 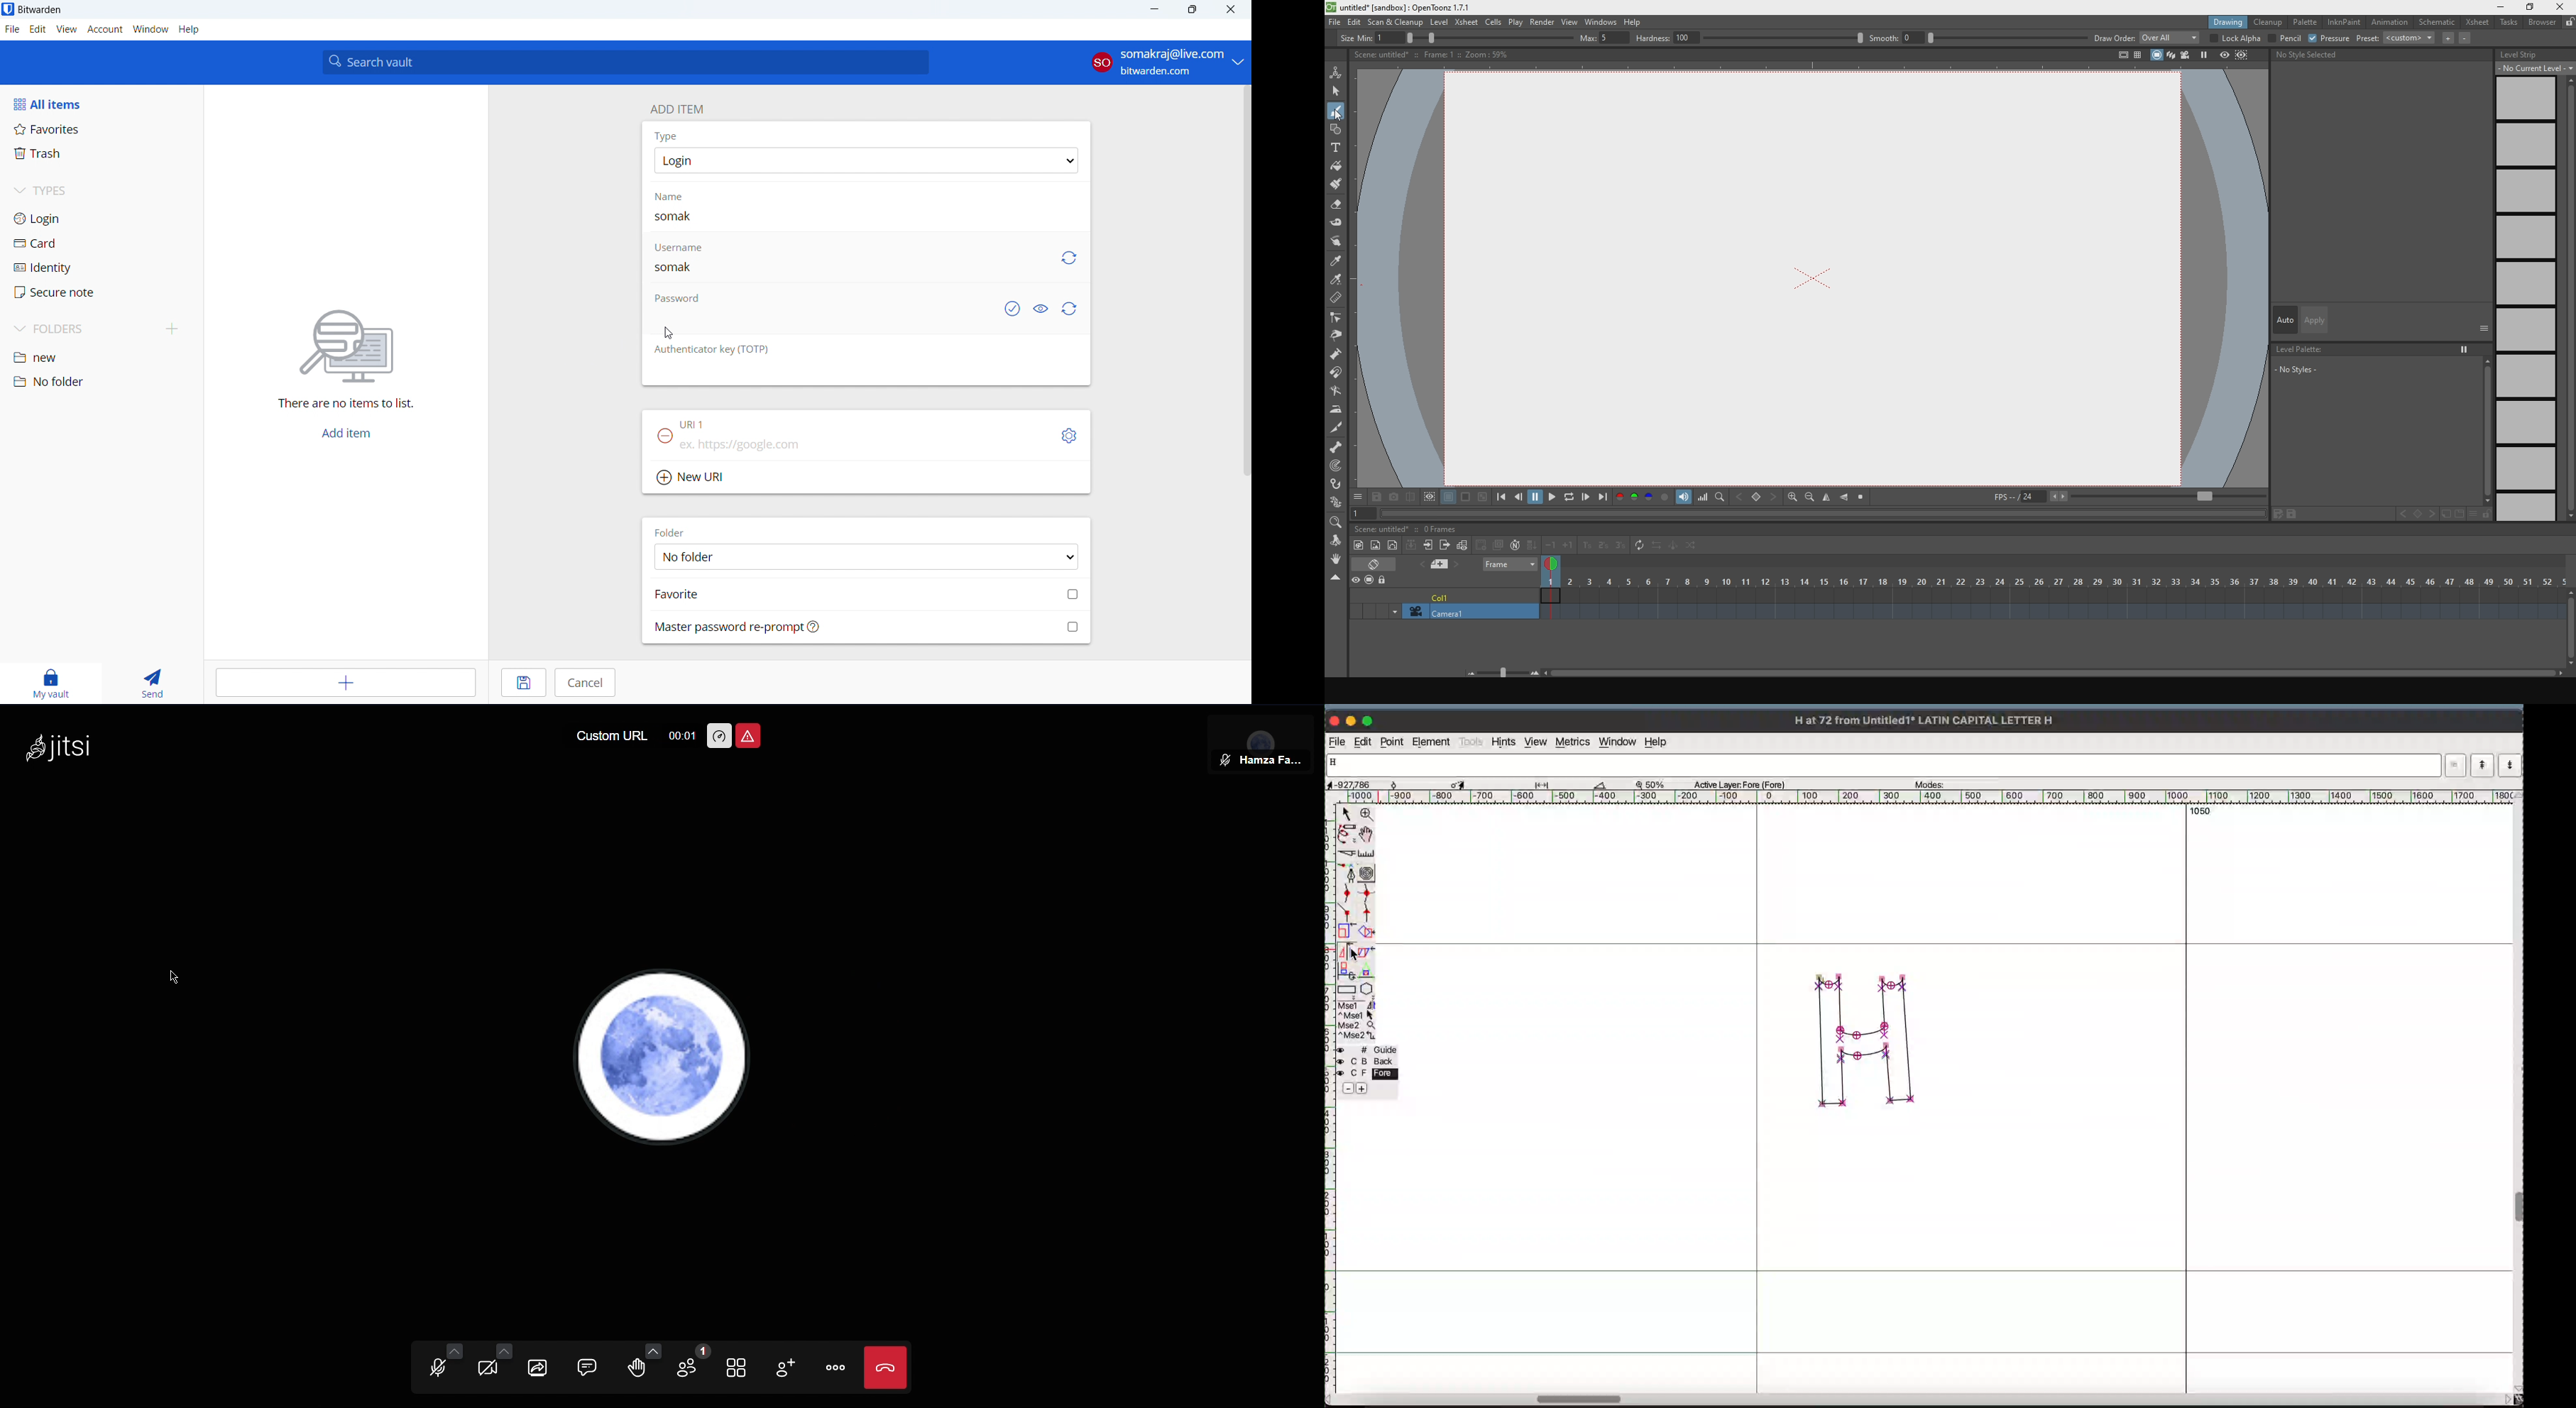 I want to click on remove URl, so click(x=665, y=435).